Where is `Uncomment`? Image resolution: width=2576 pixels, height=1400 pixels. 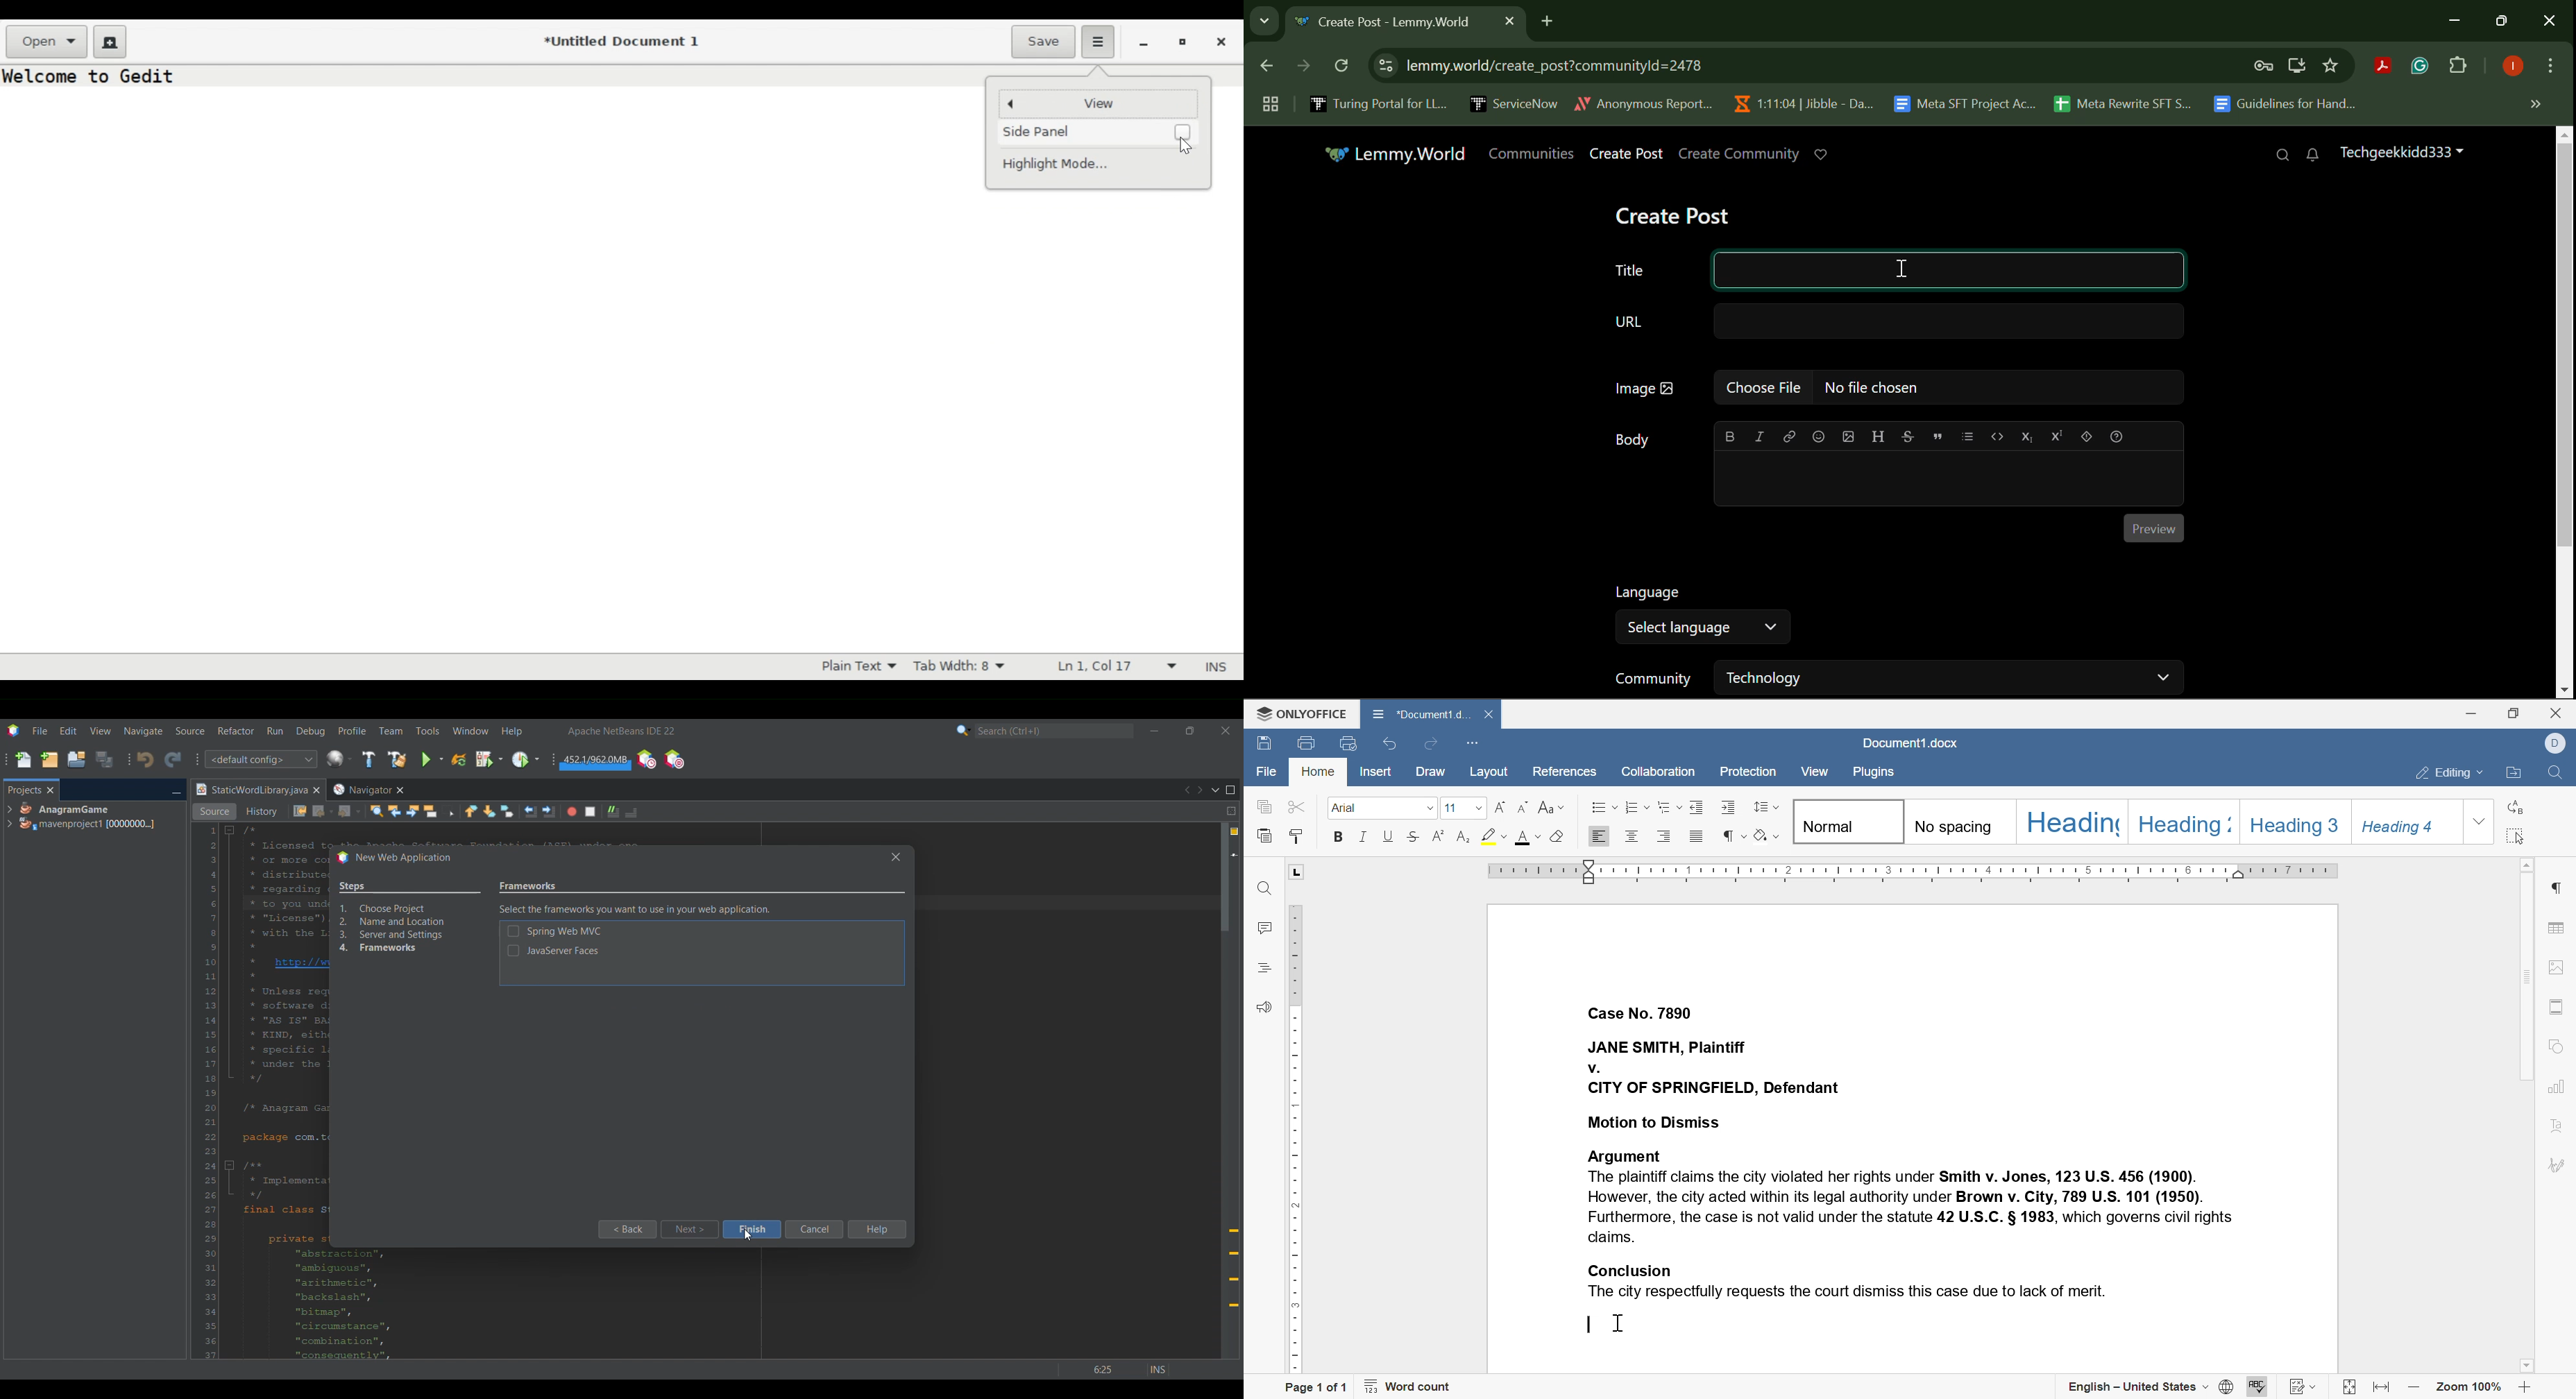 Uncomment is located at coordinates (613, 812).